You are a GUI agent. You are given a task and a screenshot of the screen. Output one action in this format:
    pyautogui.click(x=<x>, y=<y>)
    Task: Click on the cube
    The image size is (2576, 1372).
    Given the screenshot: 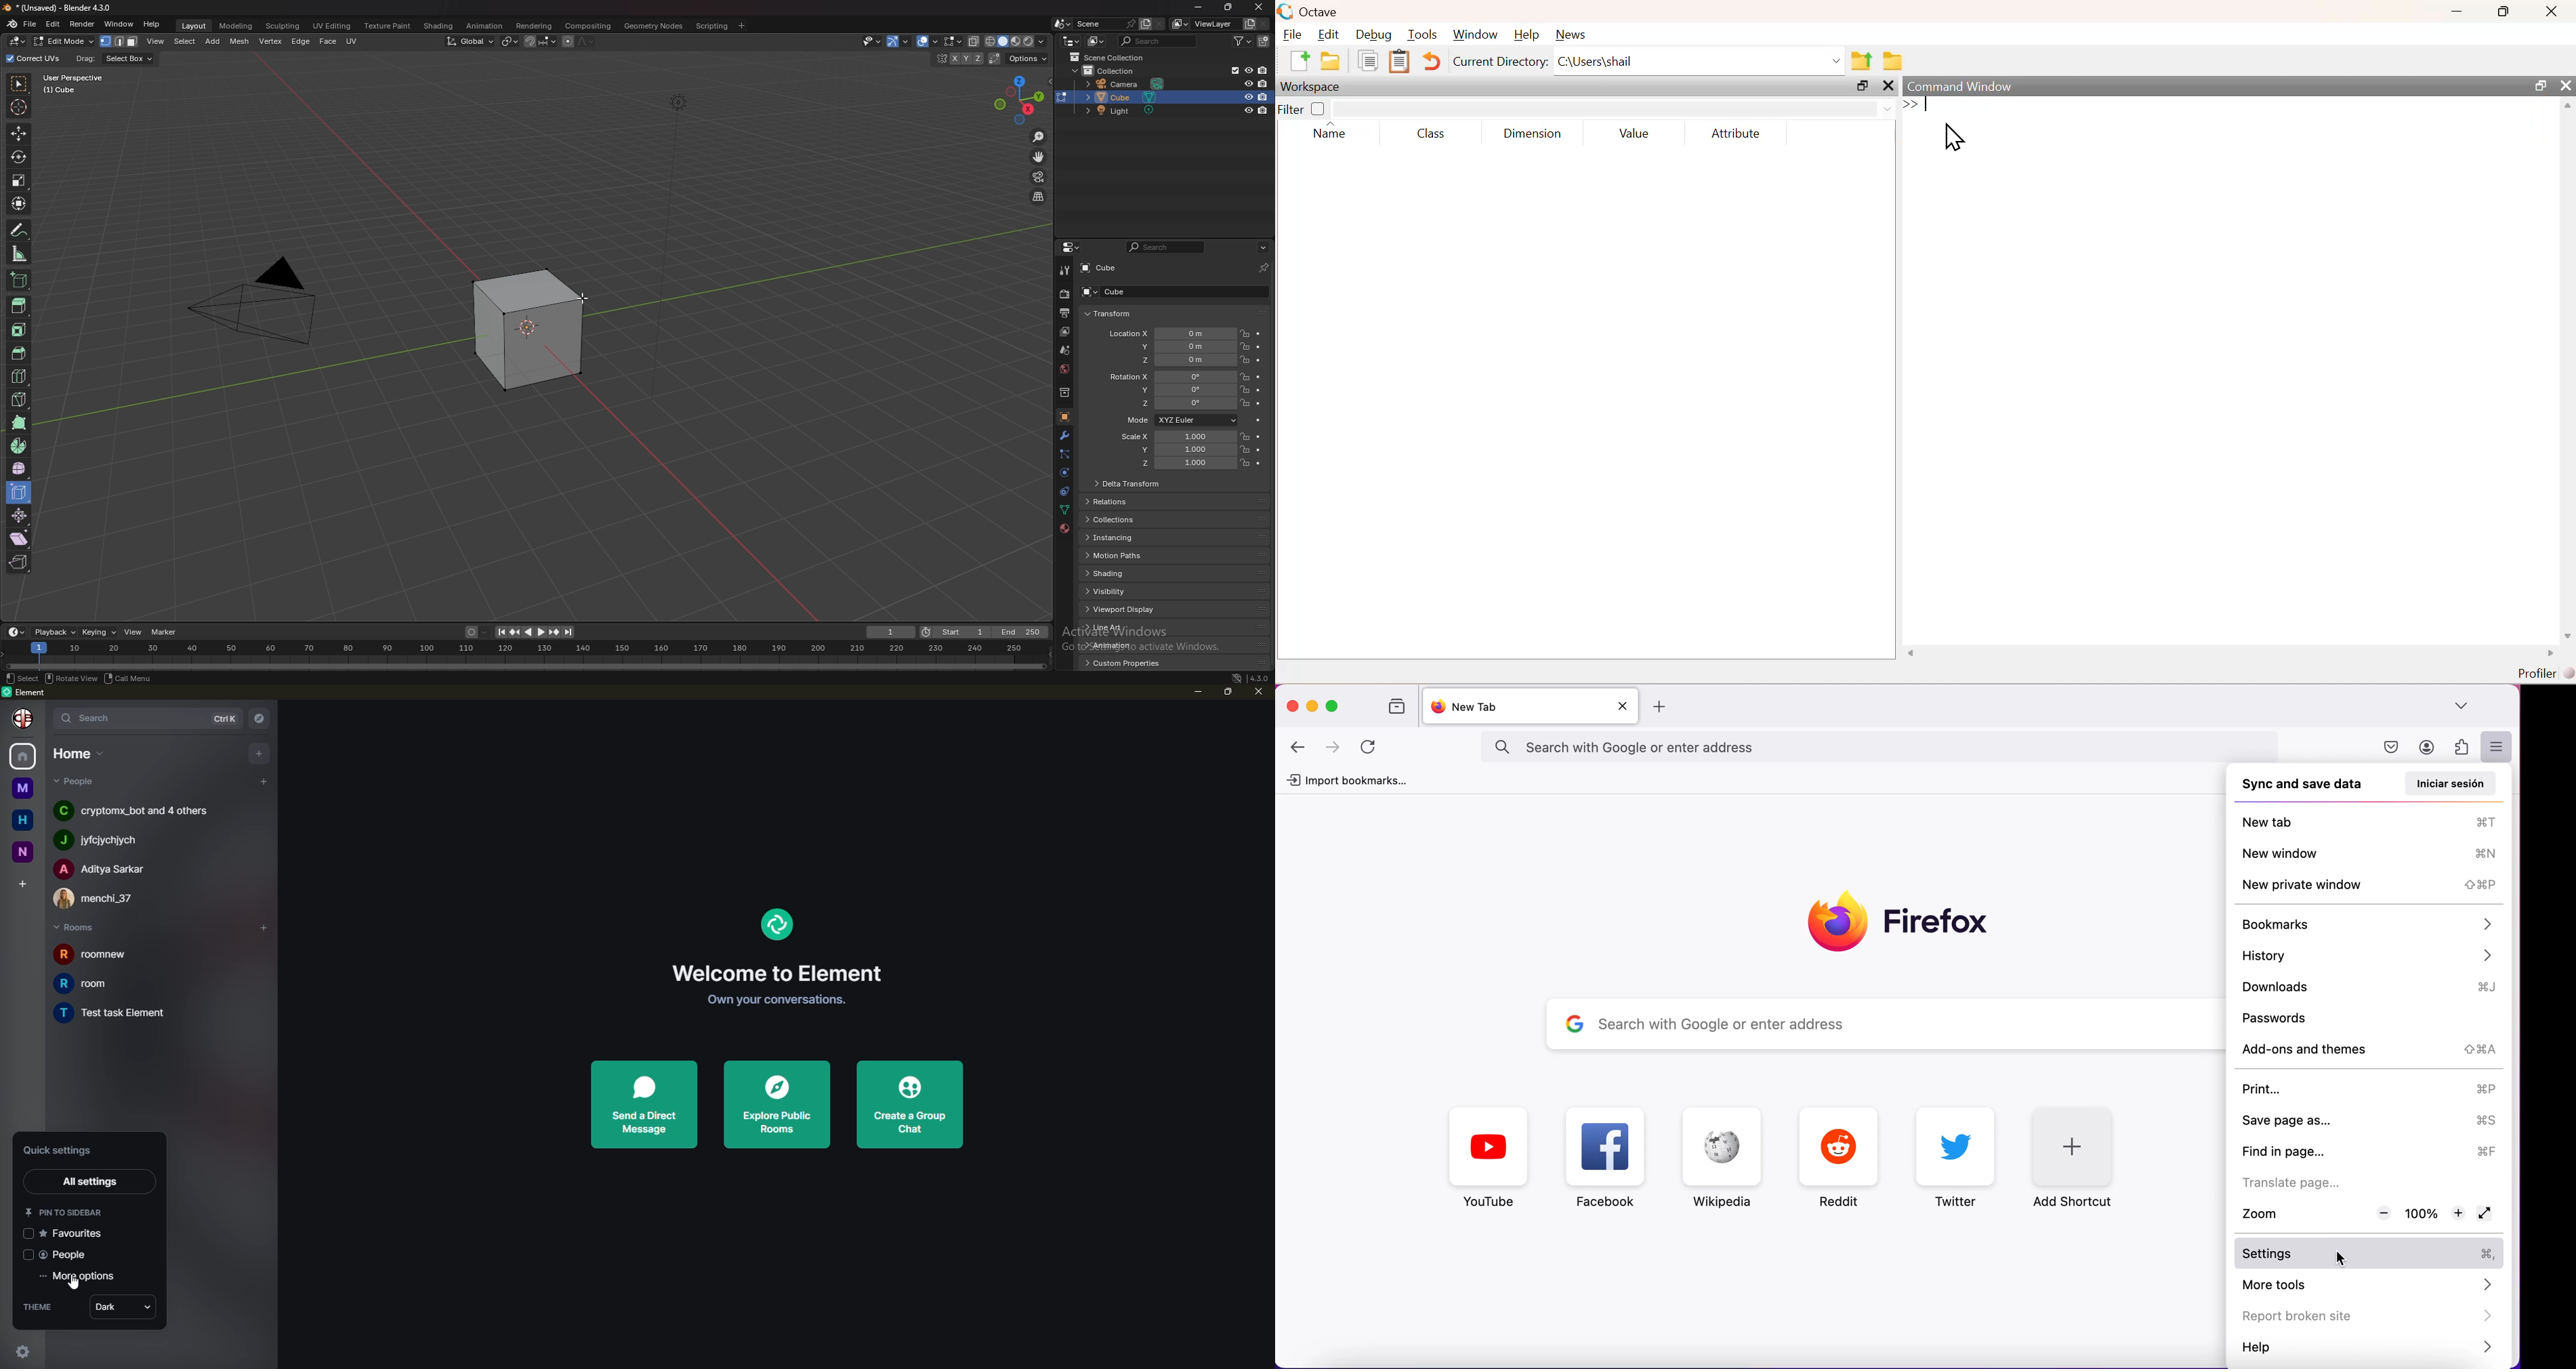 What is the action you would take?
    pyautogui.click(x=1154, y=292)
    